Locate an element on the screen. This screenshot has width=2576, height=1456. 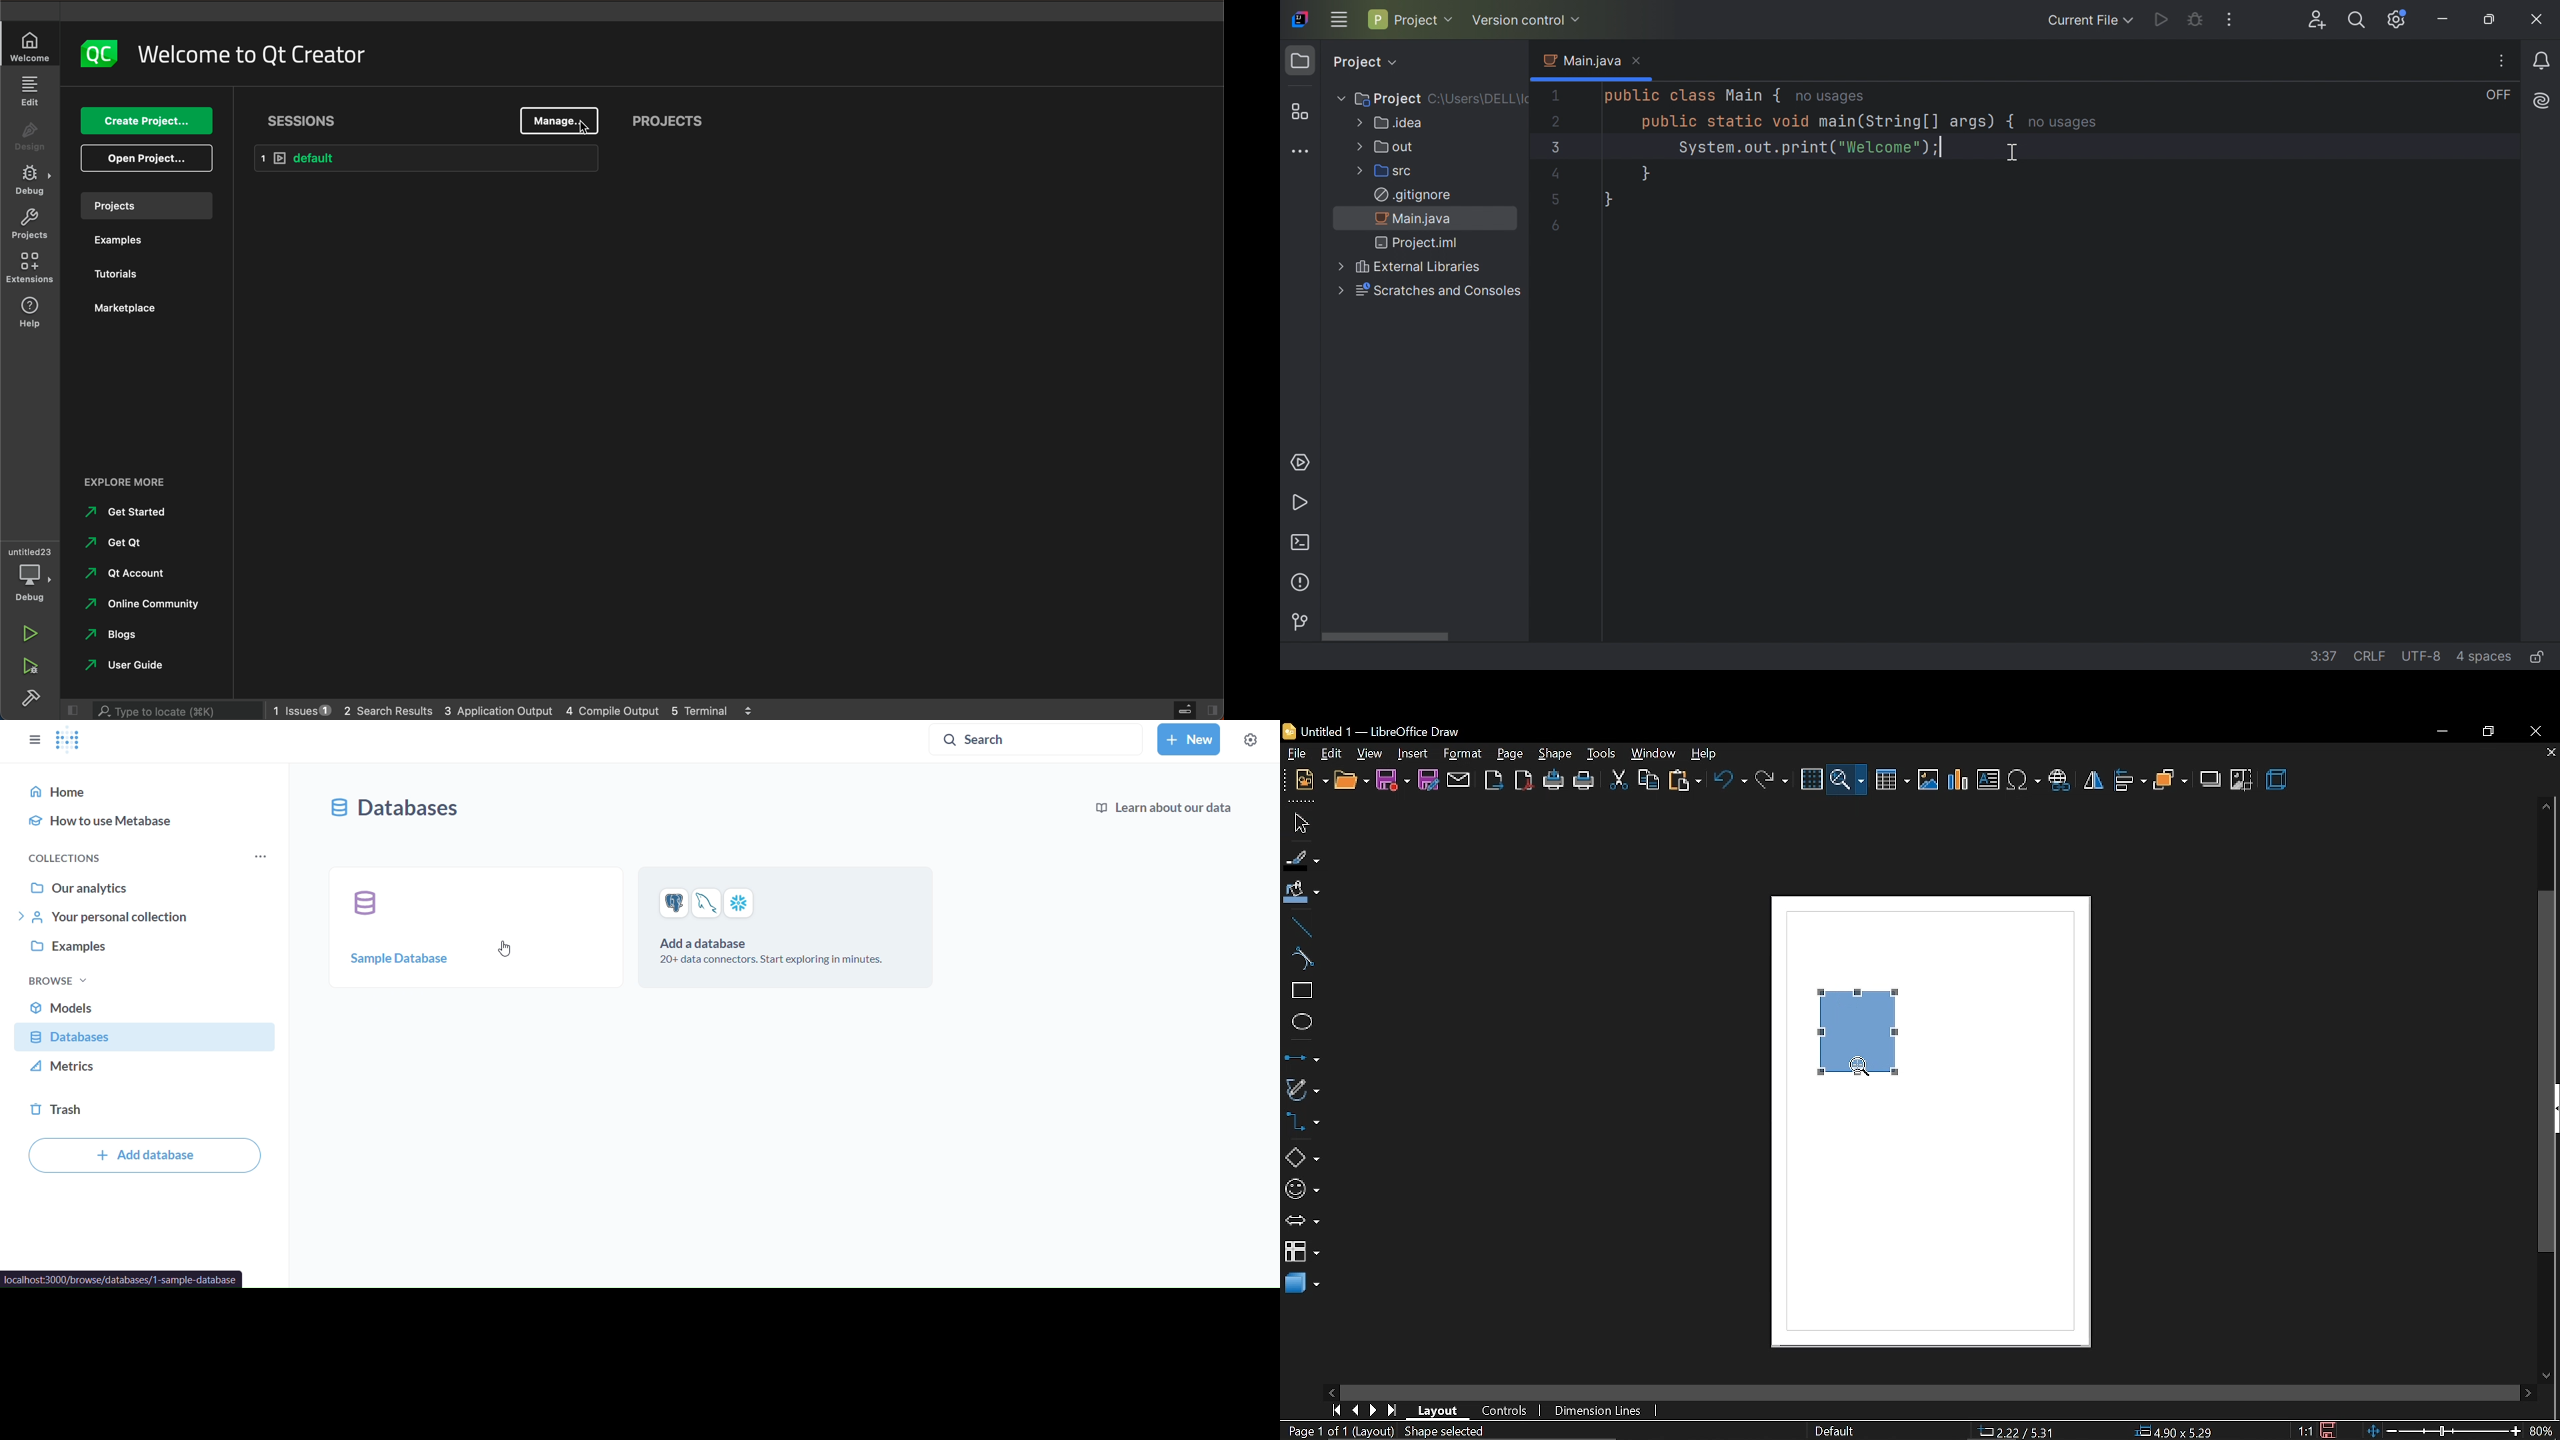
edit is located at coordinates (29, 90).